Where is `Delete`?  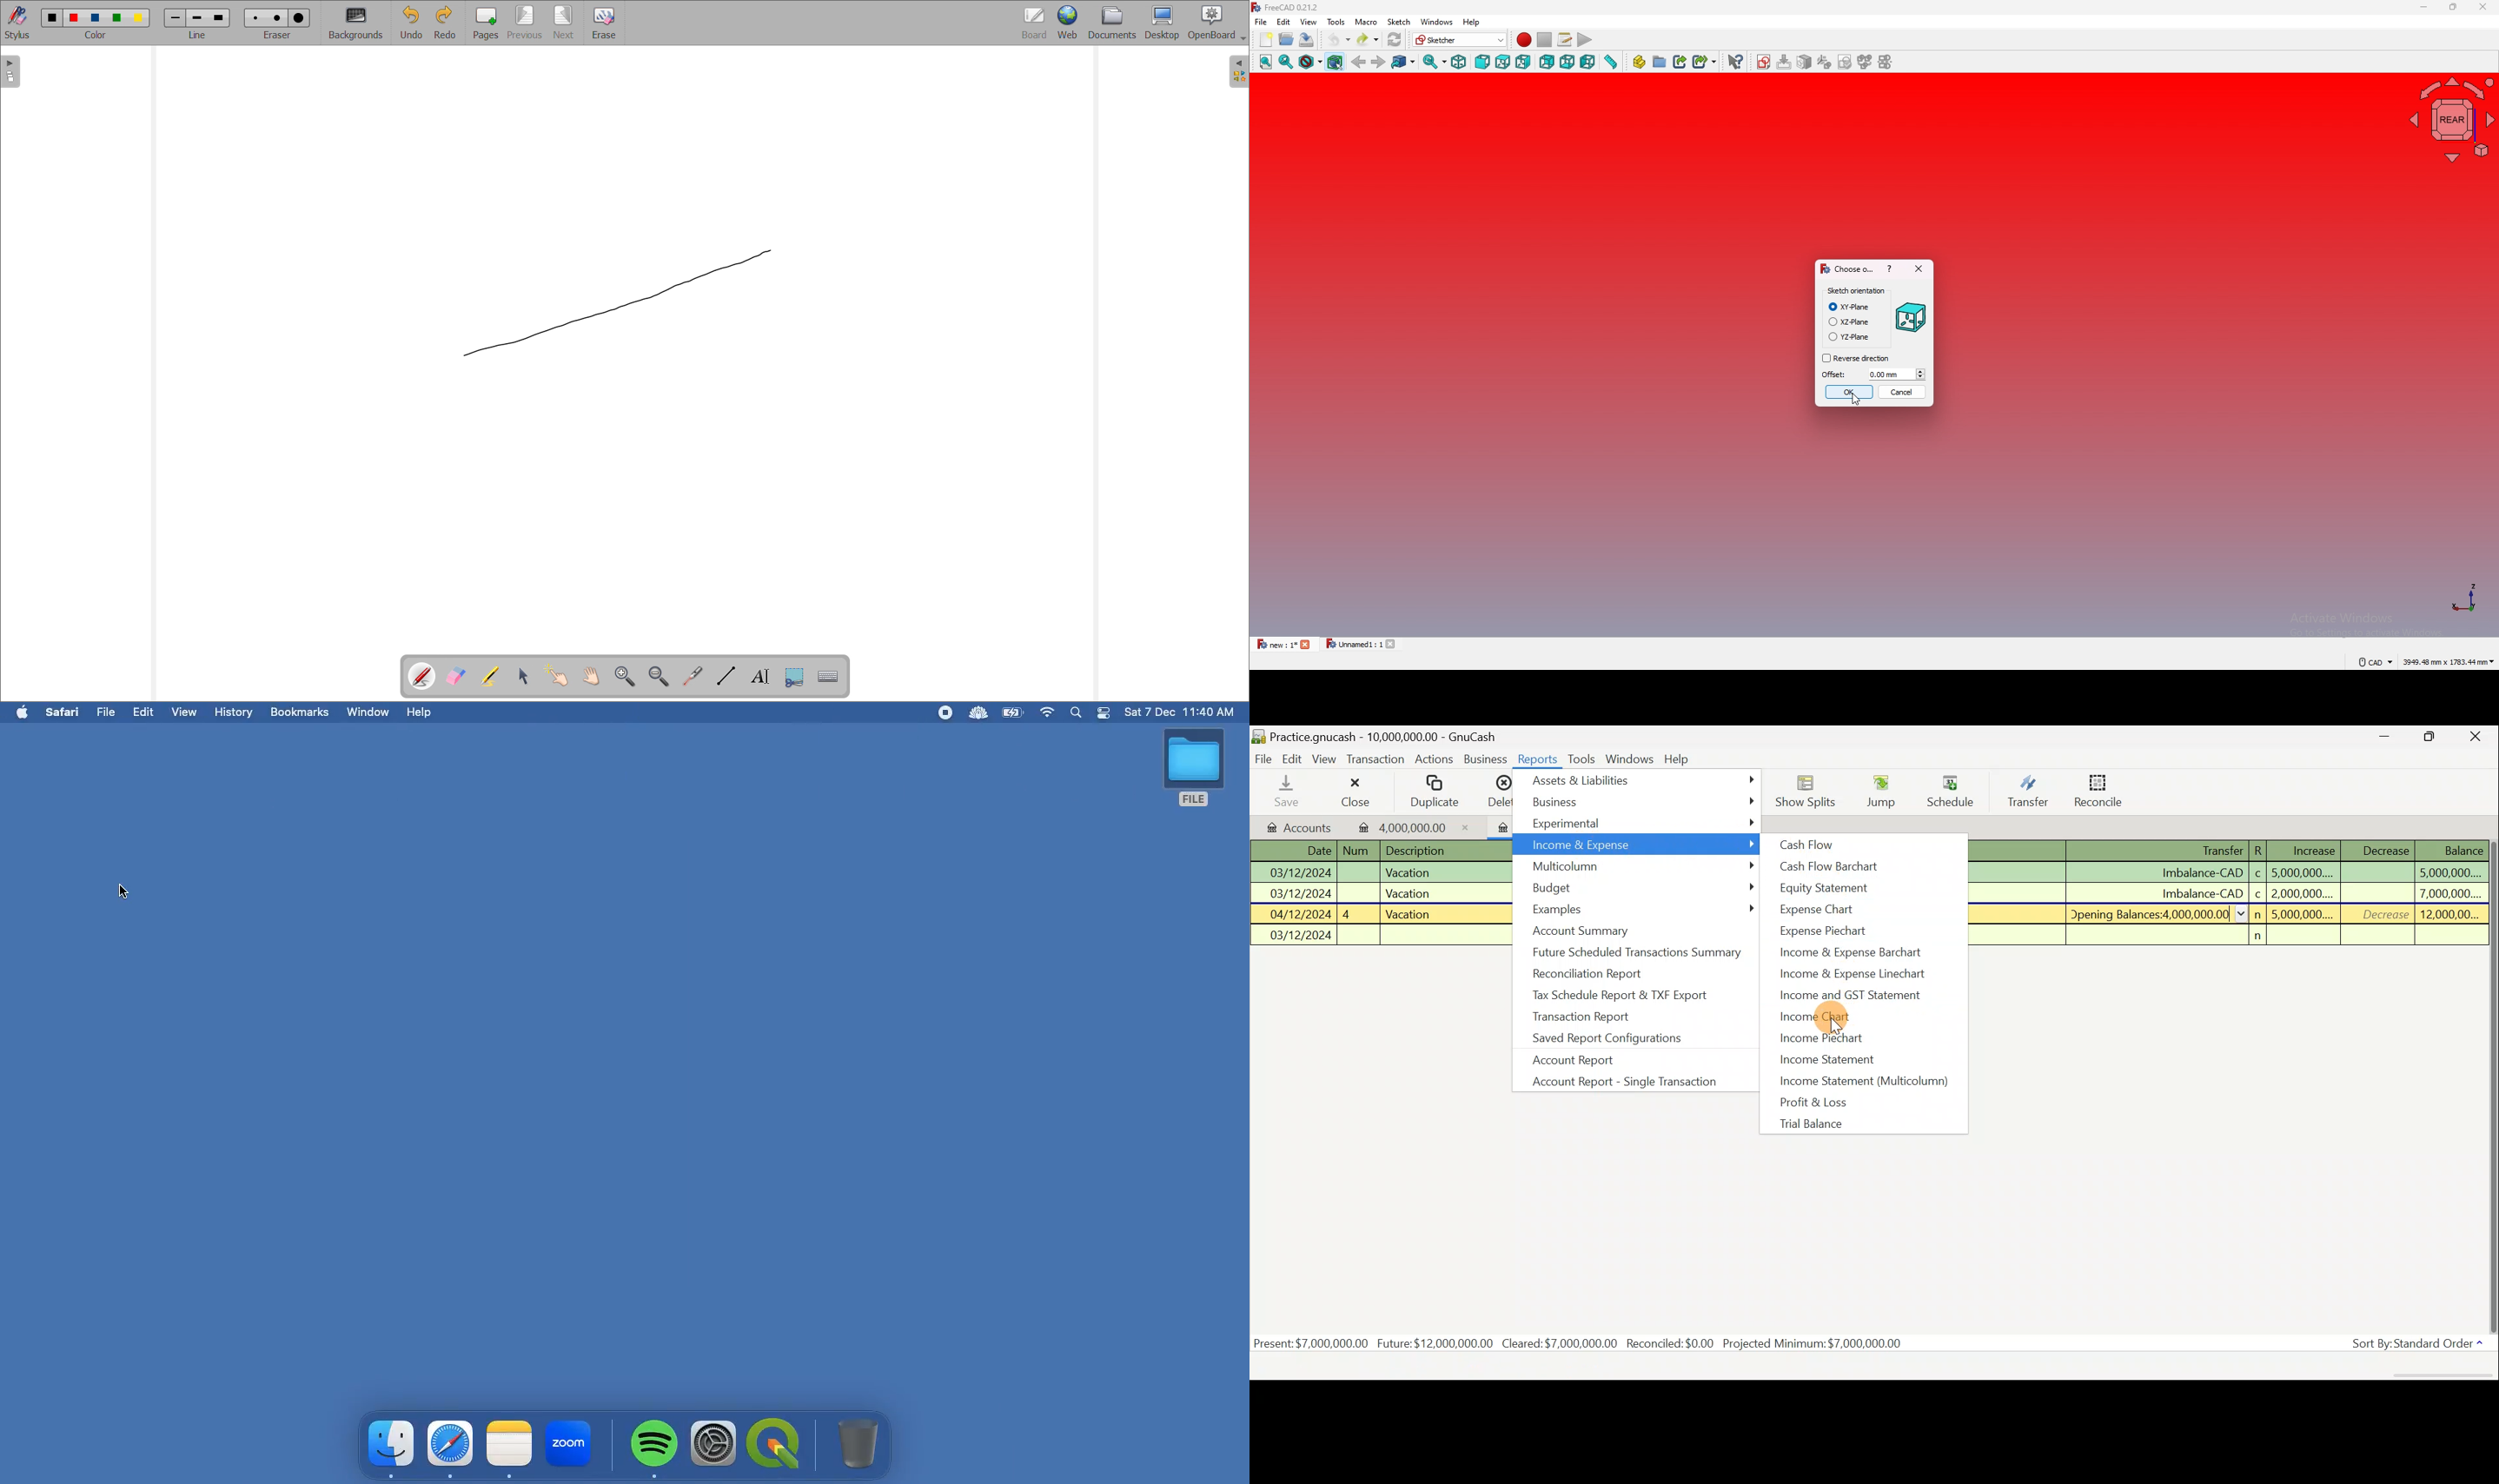 Delete is located at coordinates (1499, 791).